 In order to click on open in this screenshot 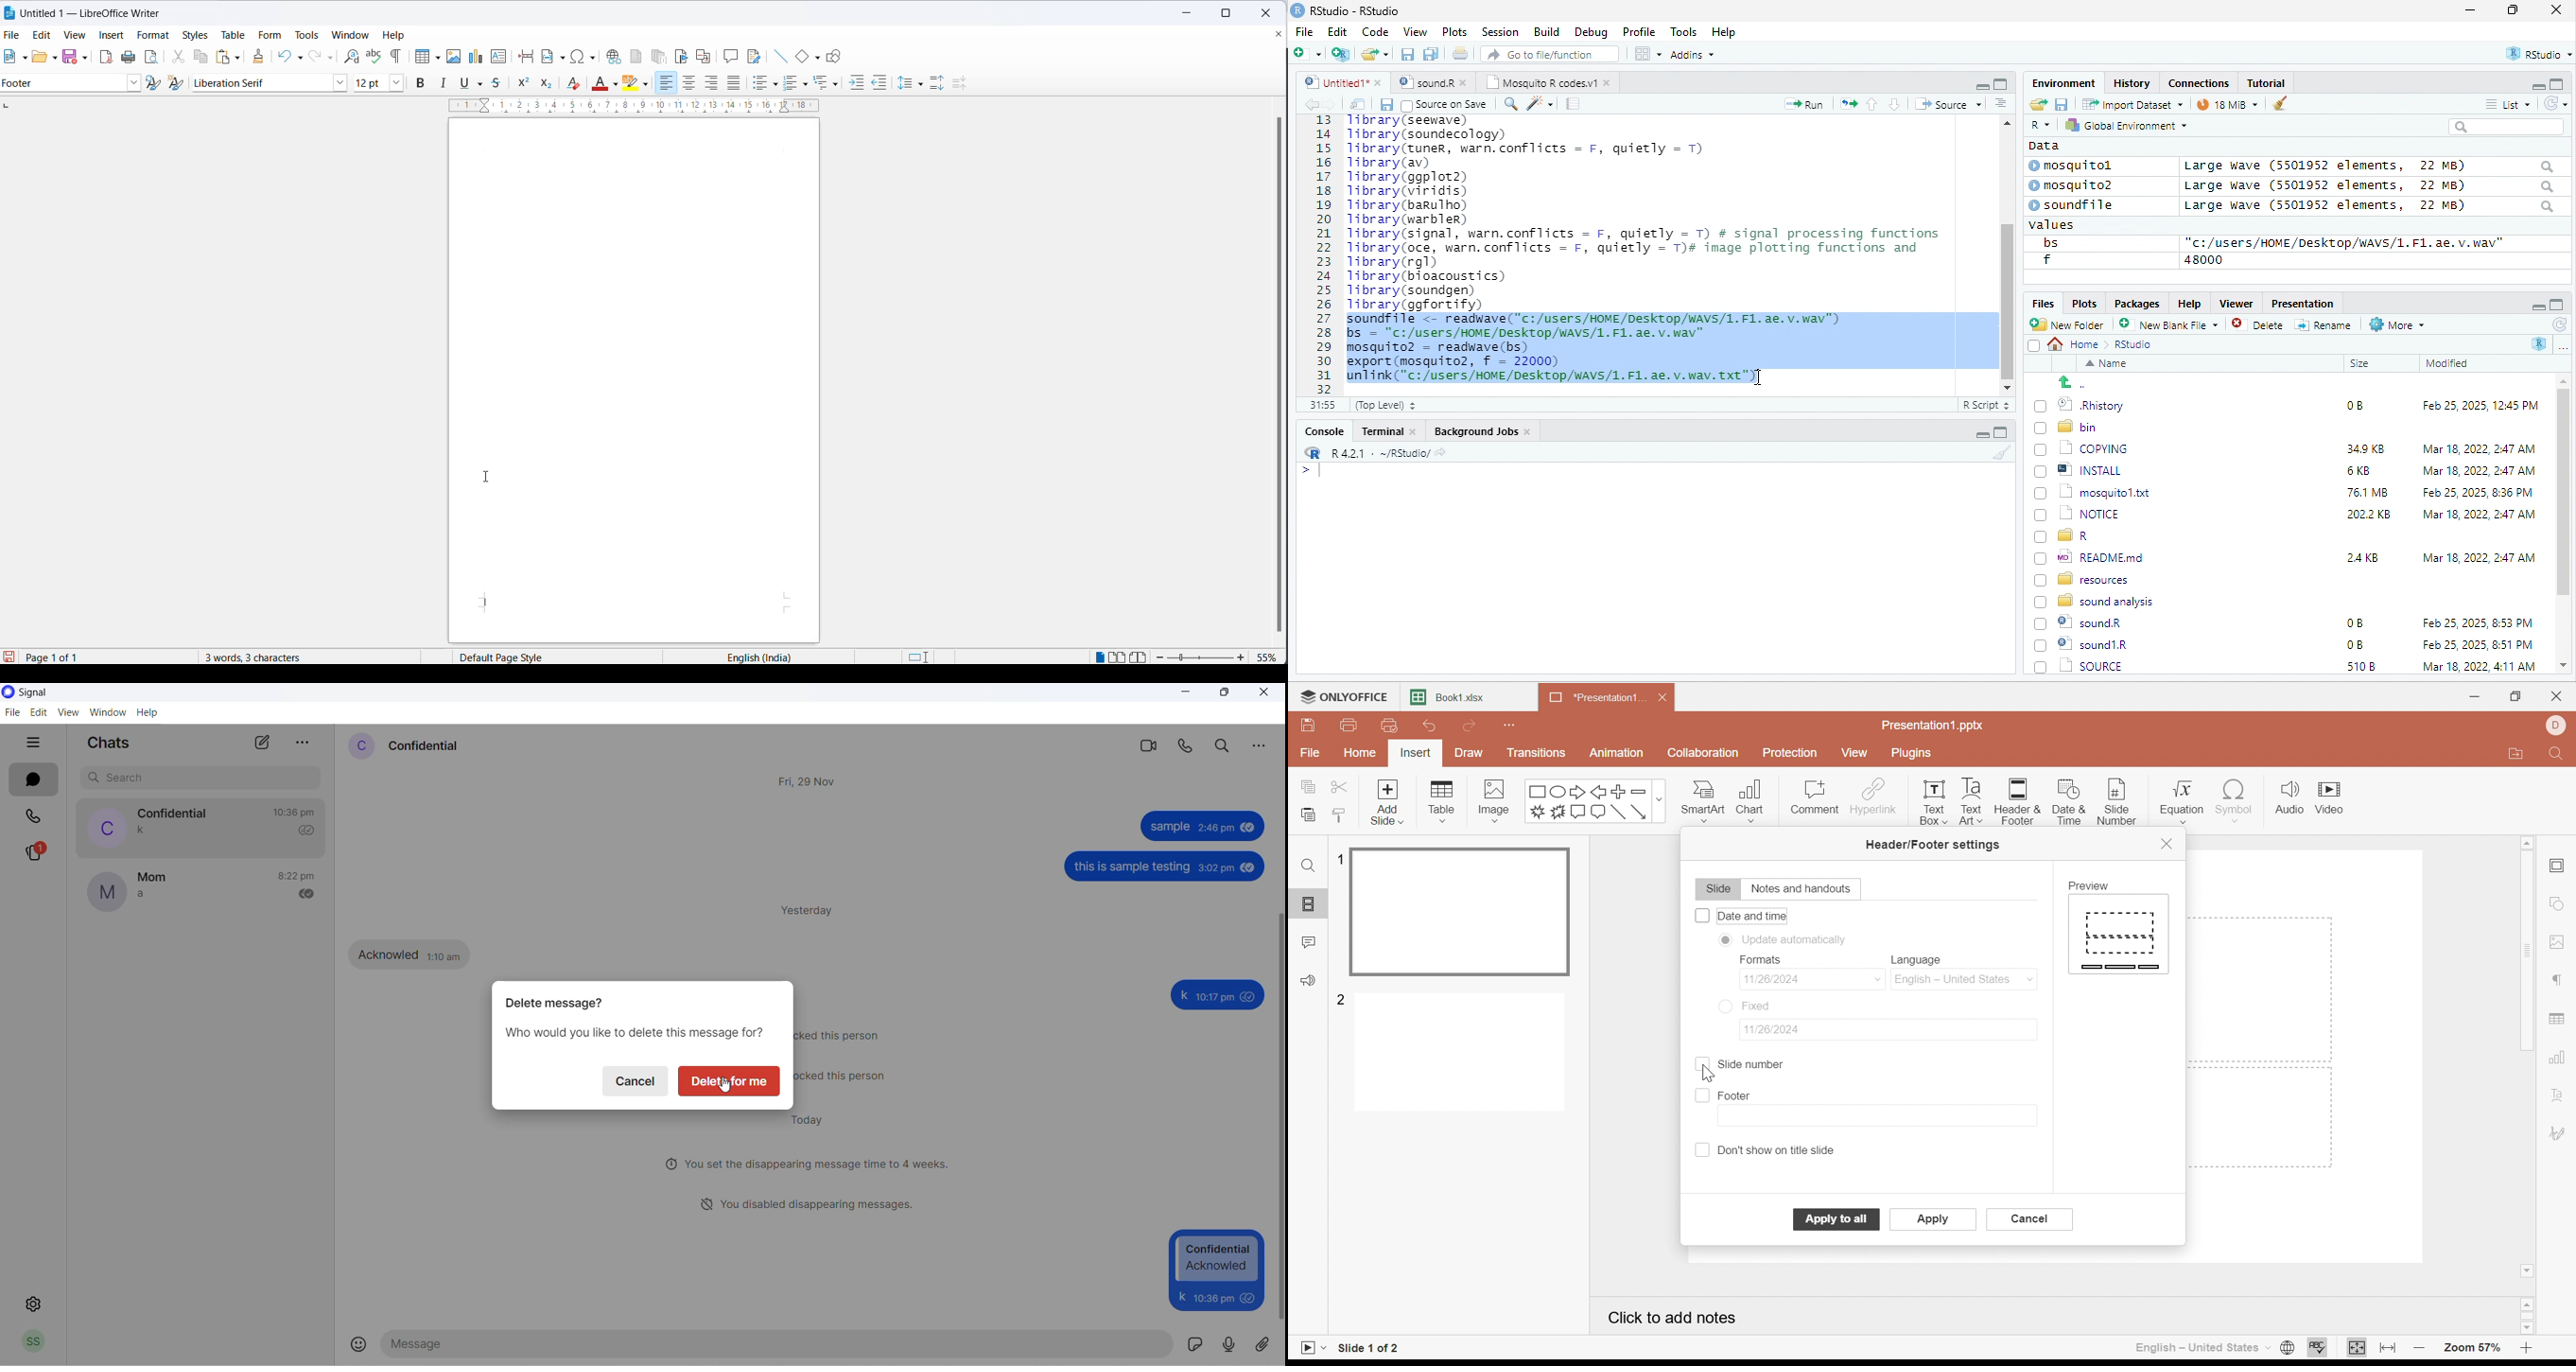, I will do `click(1462, 56)`.